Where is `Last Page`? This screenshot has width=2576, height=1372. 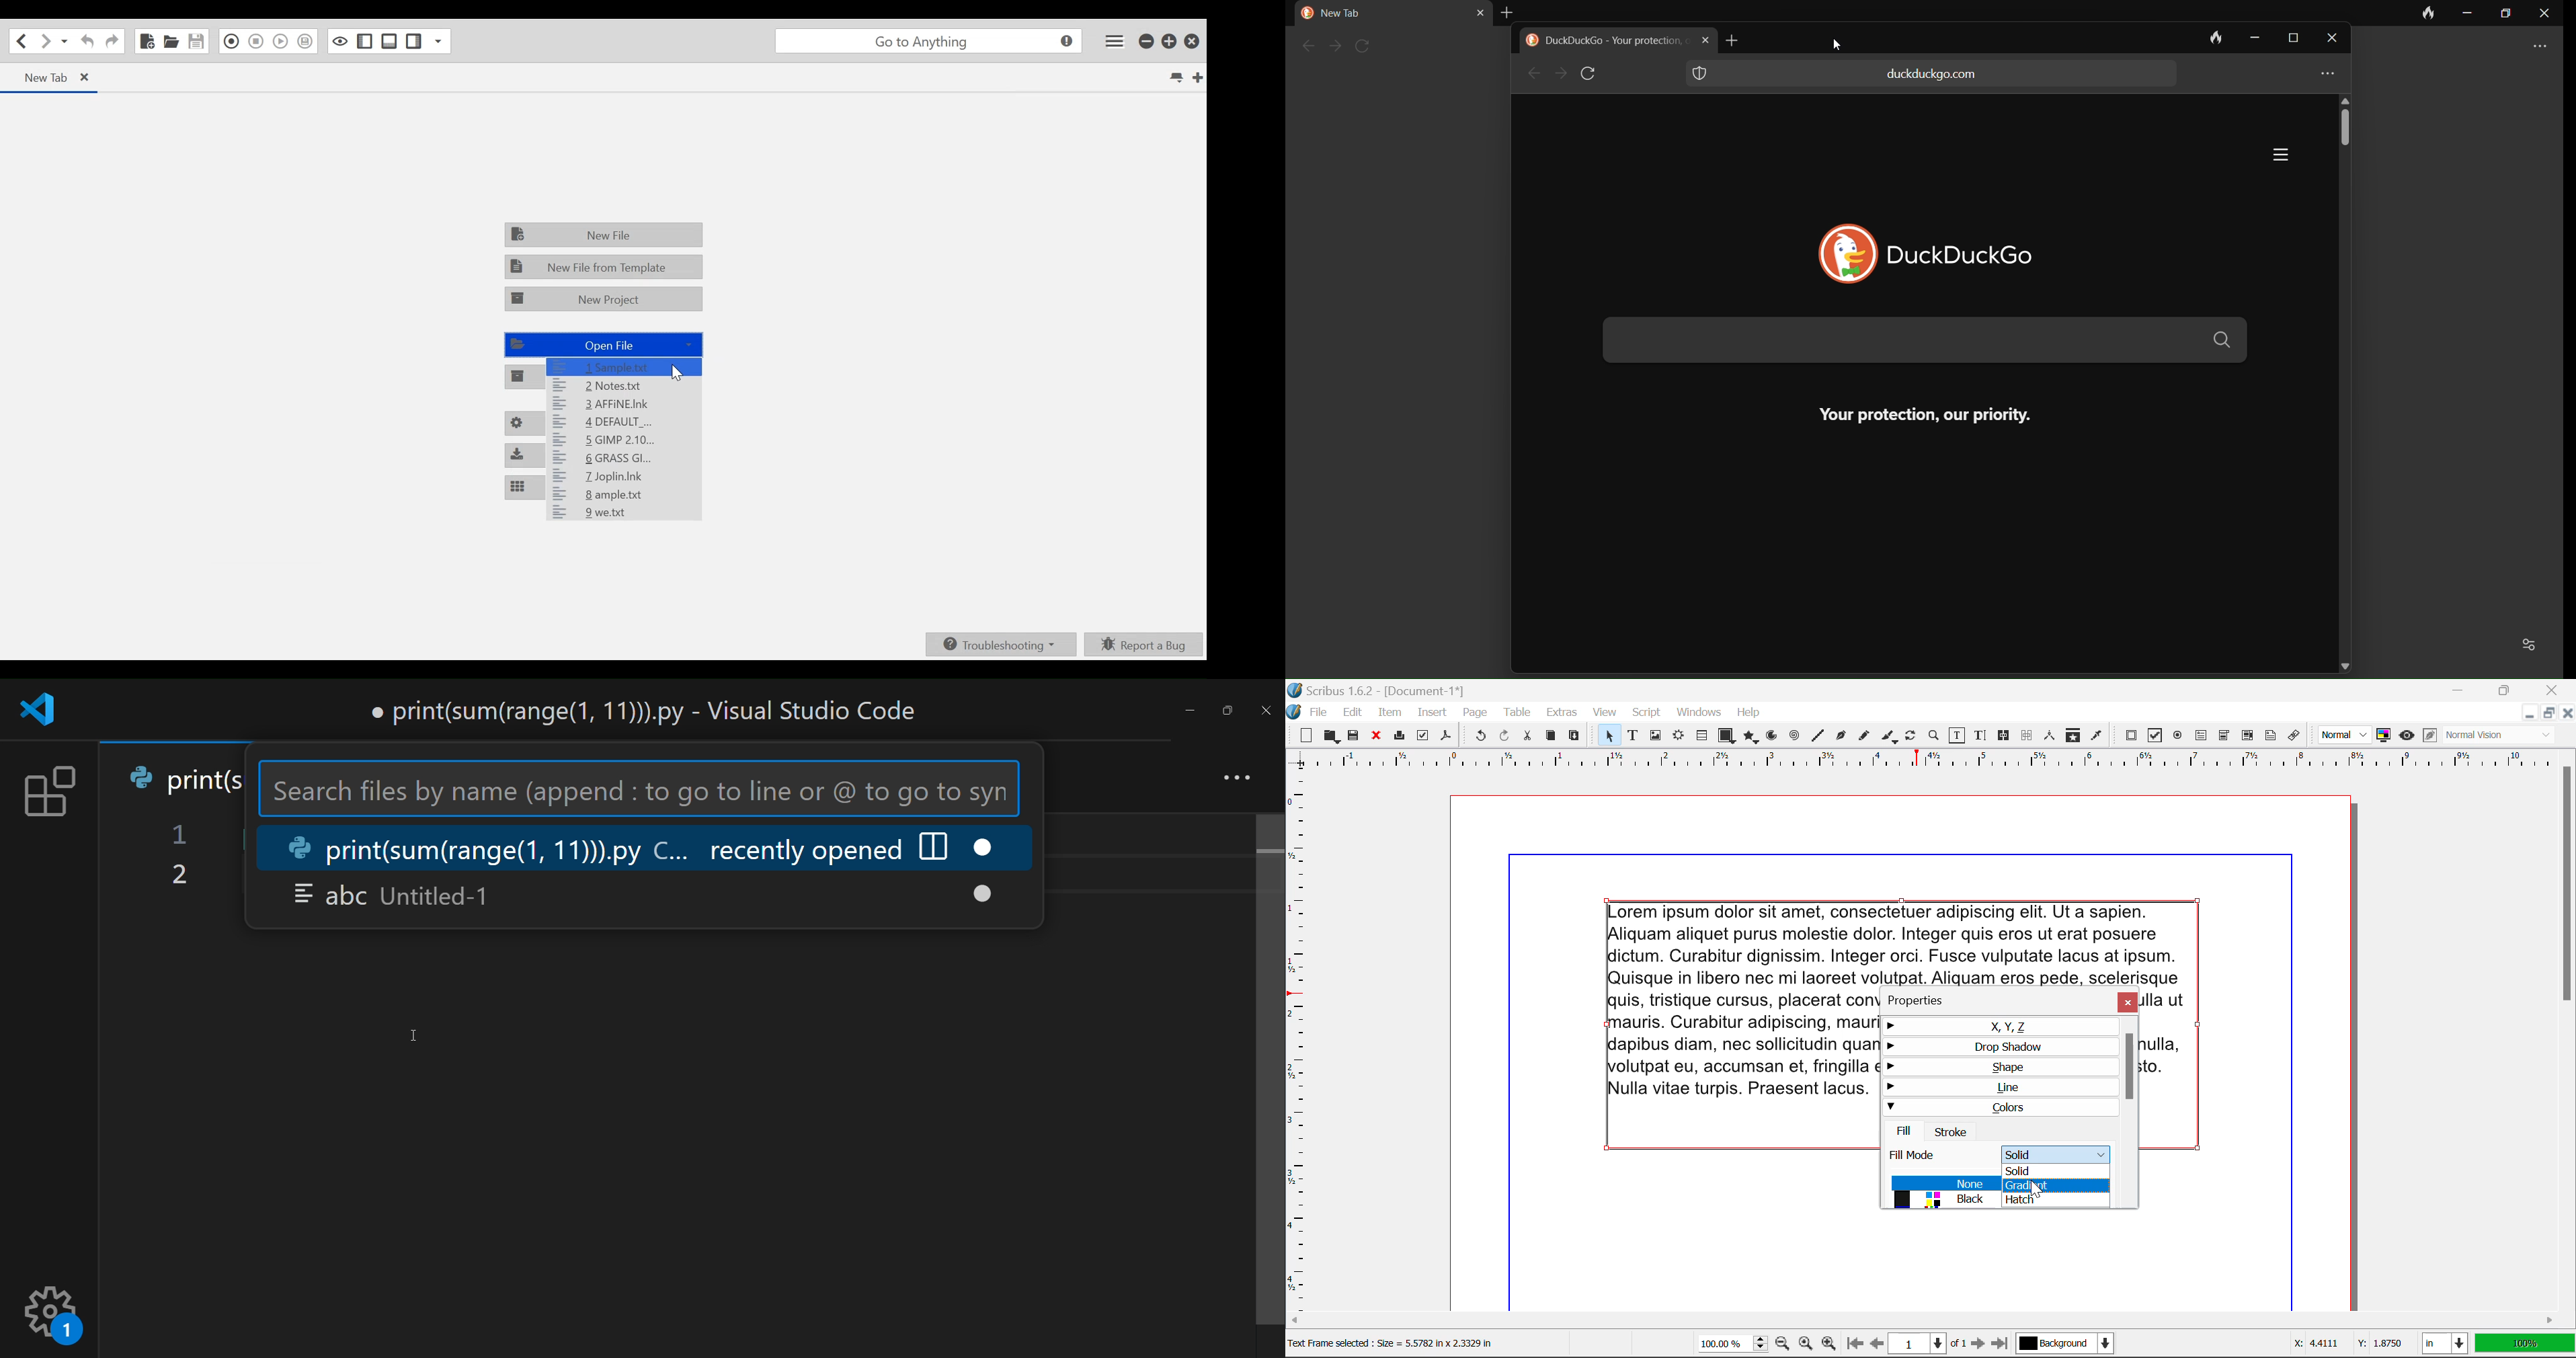 Last Page is located at coordinates (2003, 1346).